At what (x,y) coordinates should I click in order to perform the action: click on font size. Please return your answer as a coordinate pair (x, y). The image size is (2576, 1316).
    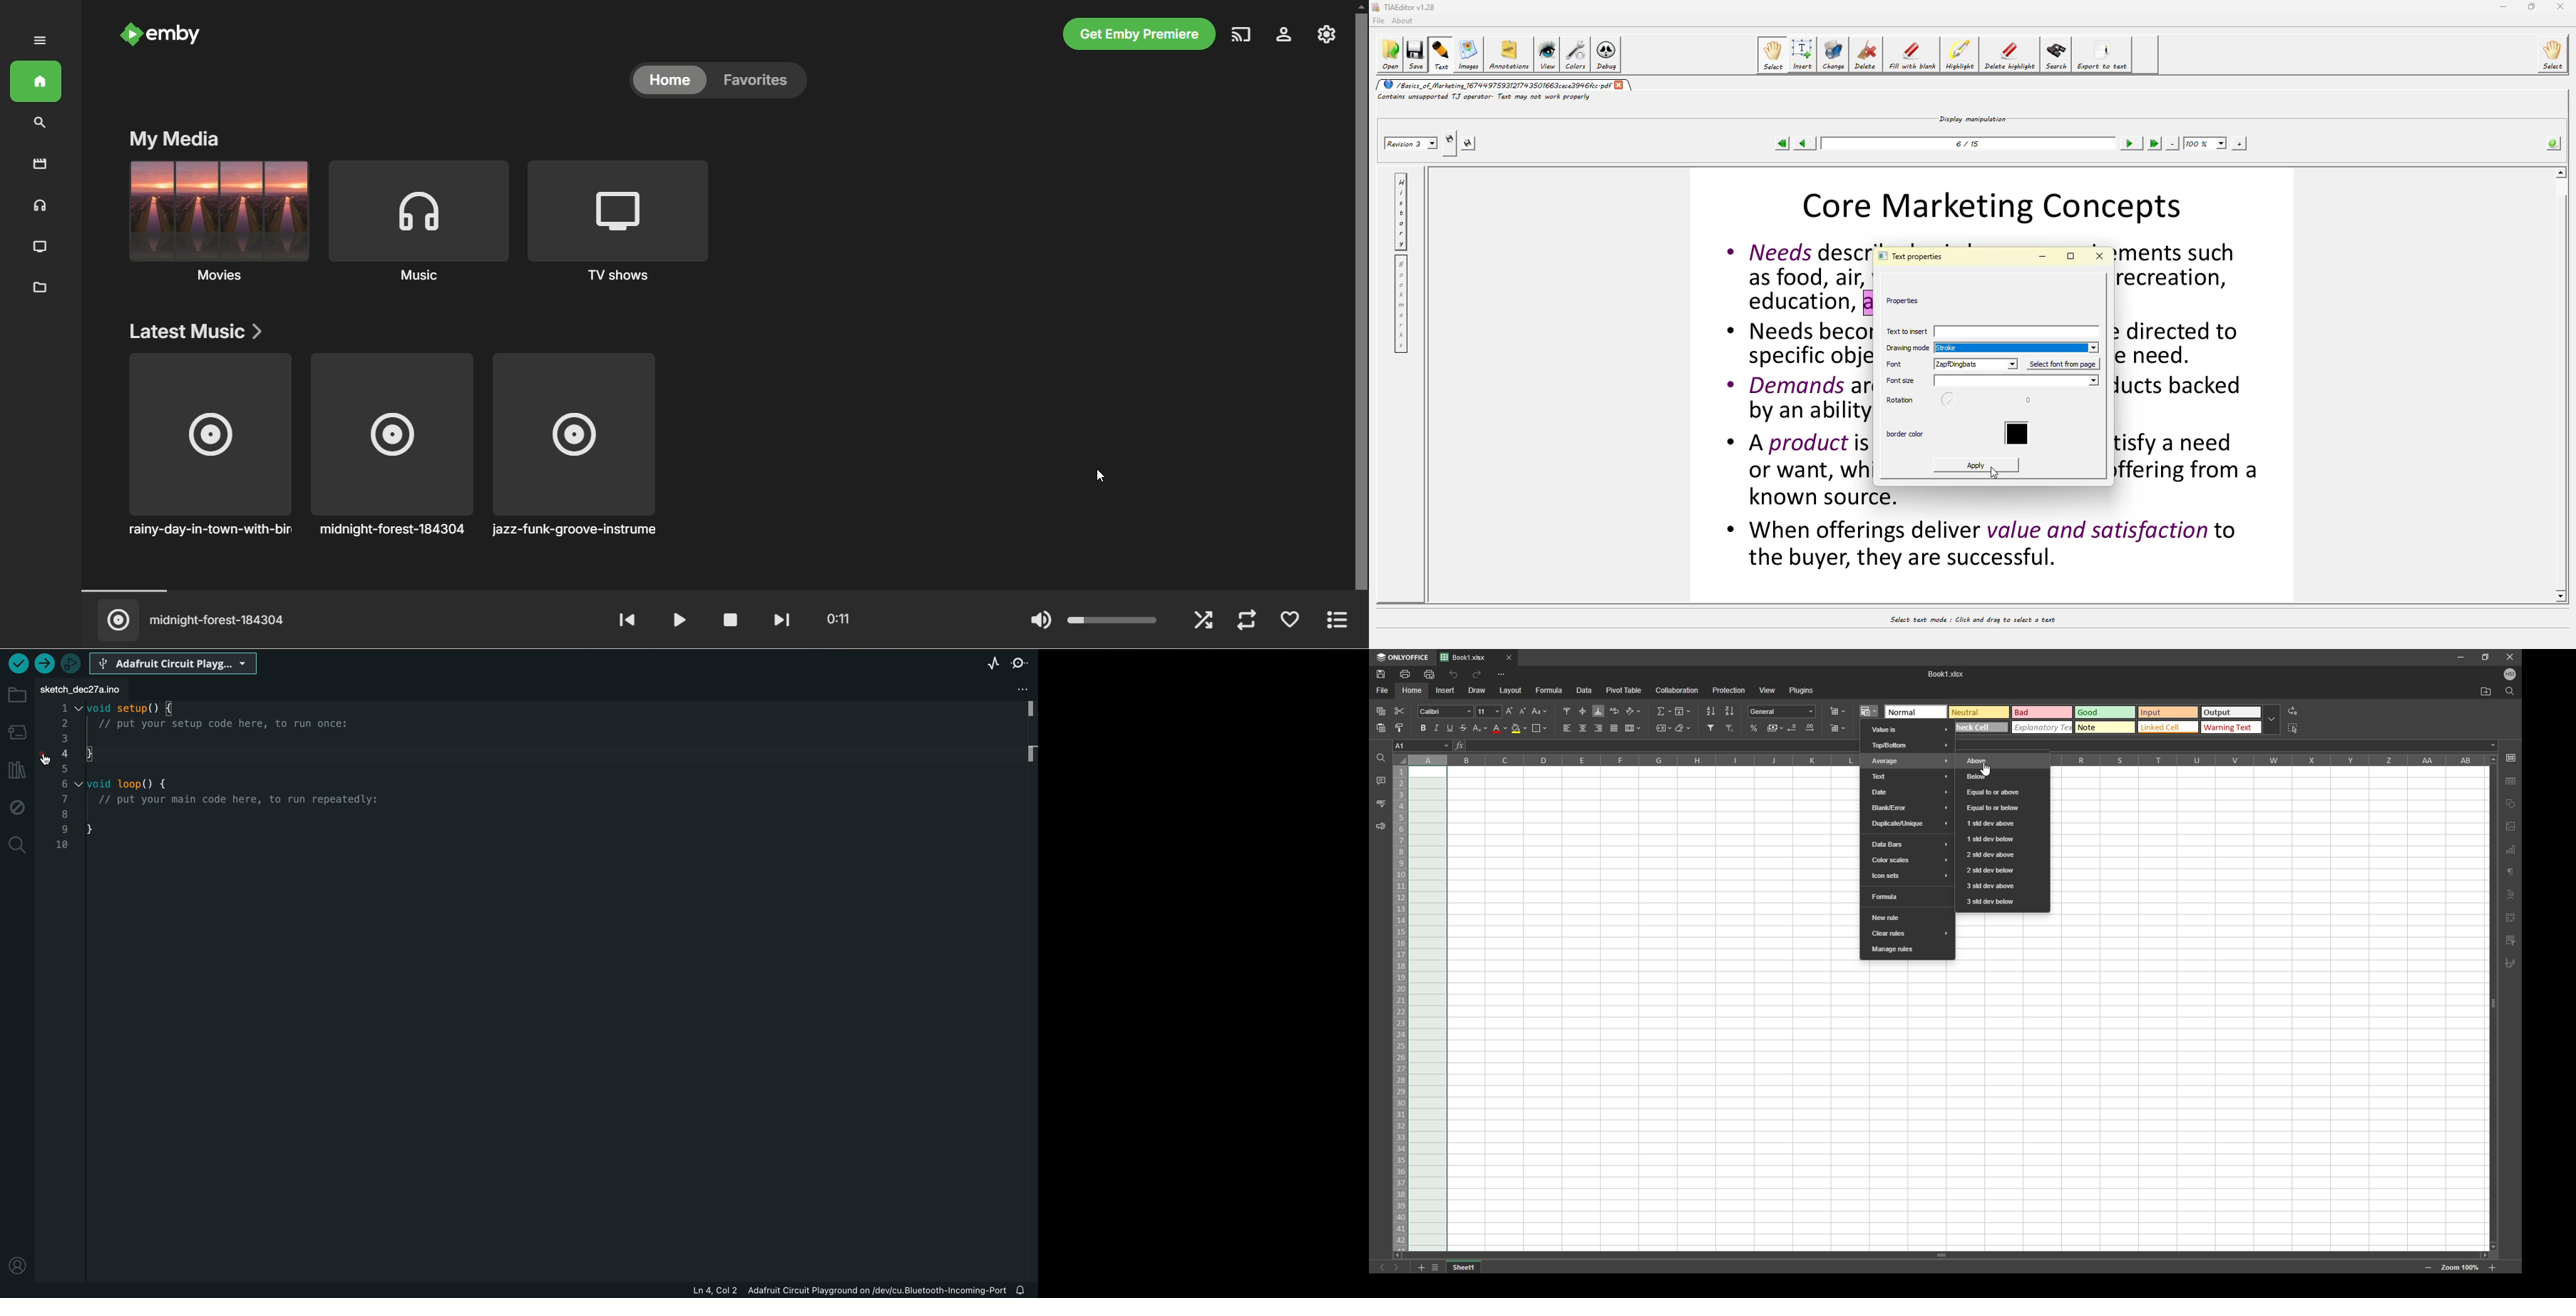
    Looking at the image, I should click on (1488, 711).